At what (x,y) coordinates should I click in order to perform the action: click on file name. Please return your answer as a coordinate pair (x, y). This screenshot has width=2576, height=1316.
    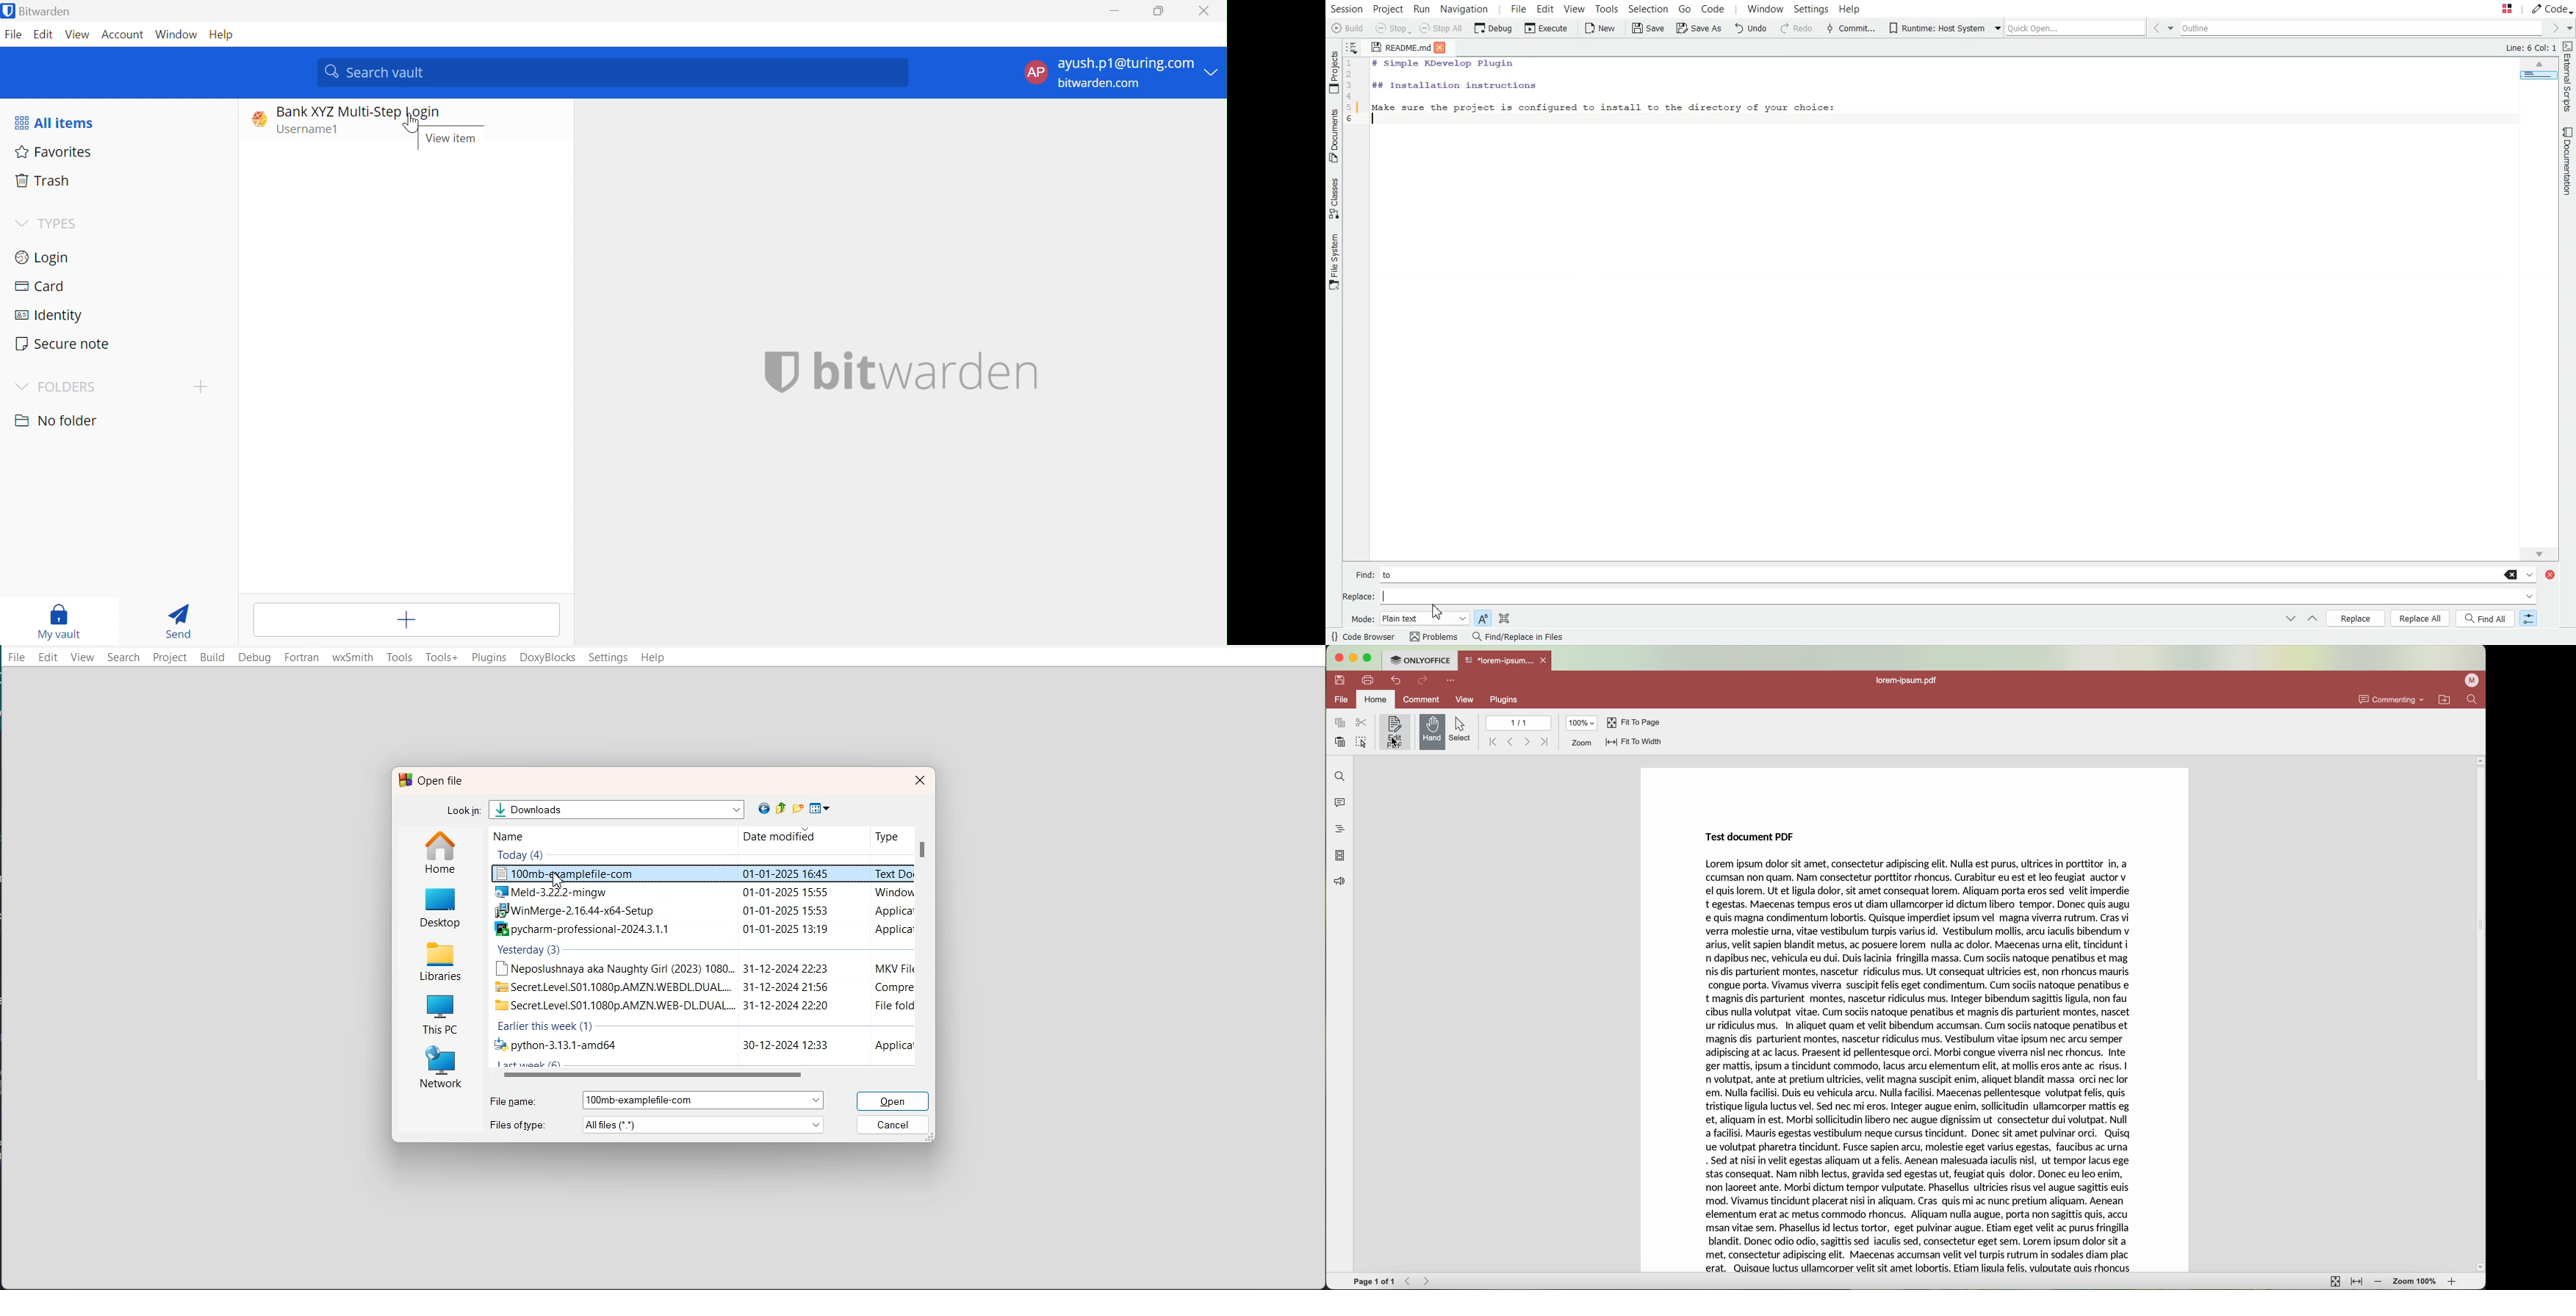
    Looking at the image, I should click on (1908, 681).